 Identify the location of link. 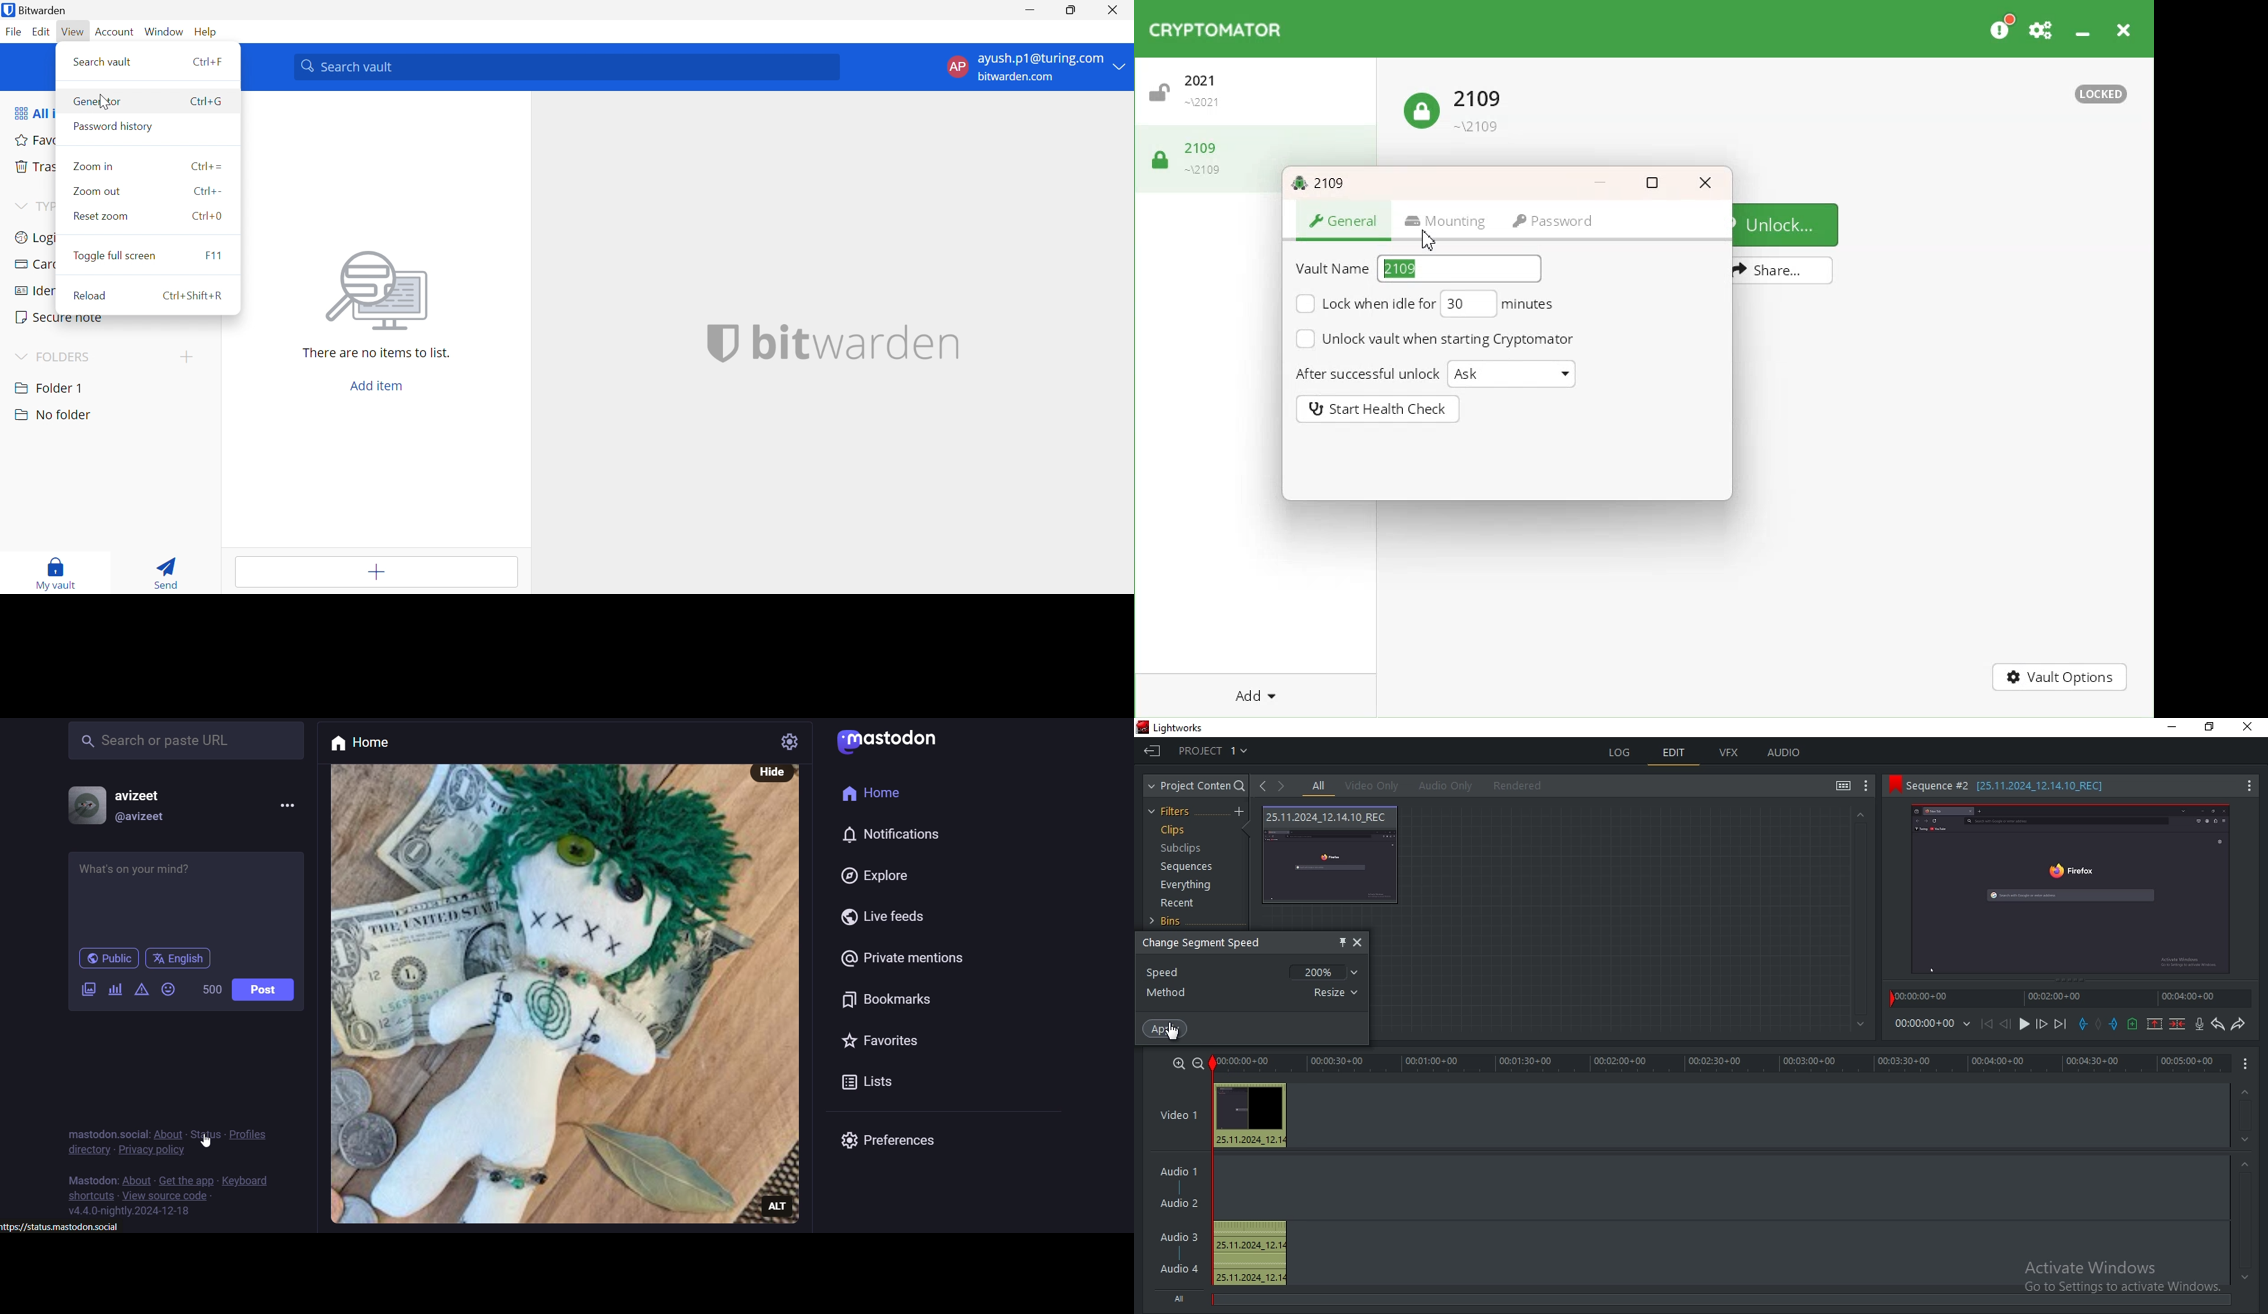
(68, 1226).